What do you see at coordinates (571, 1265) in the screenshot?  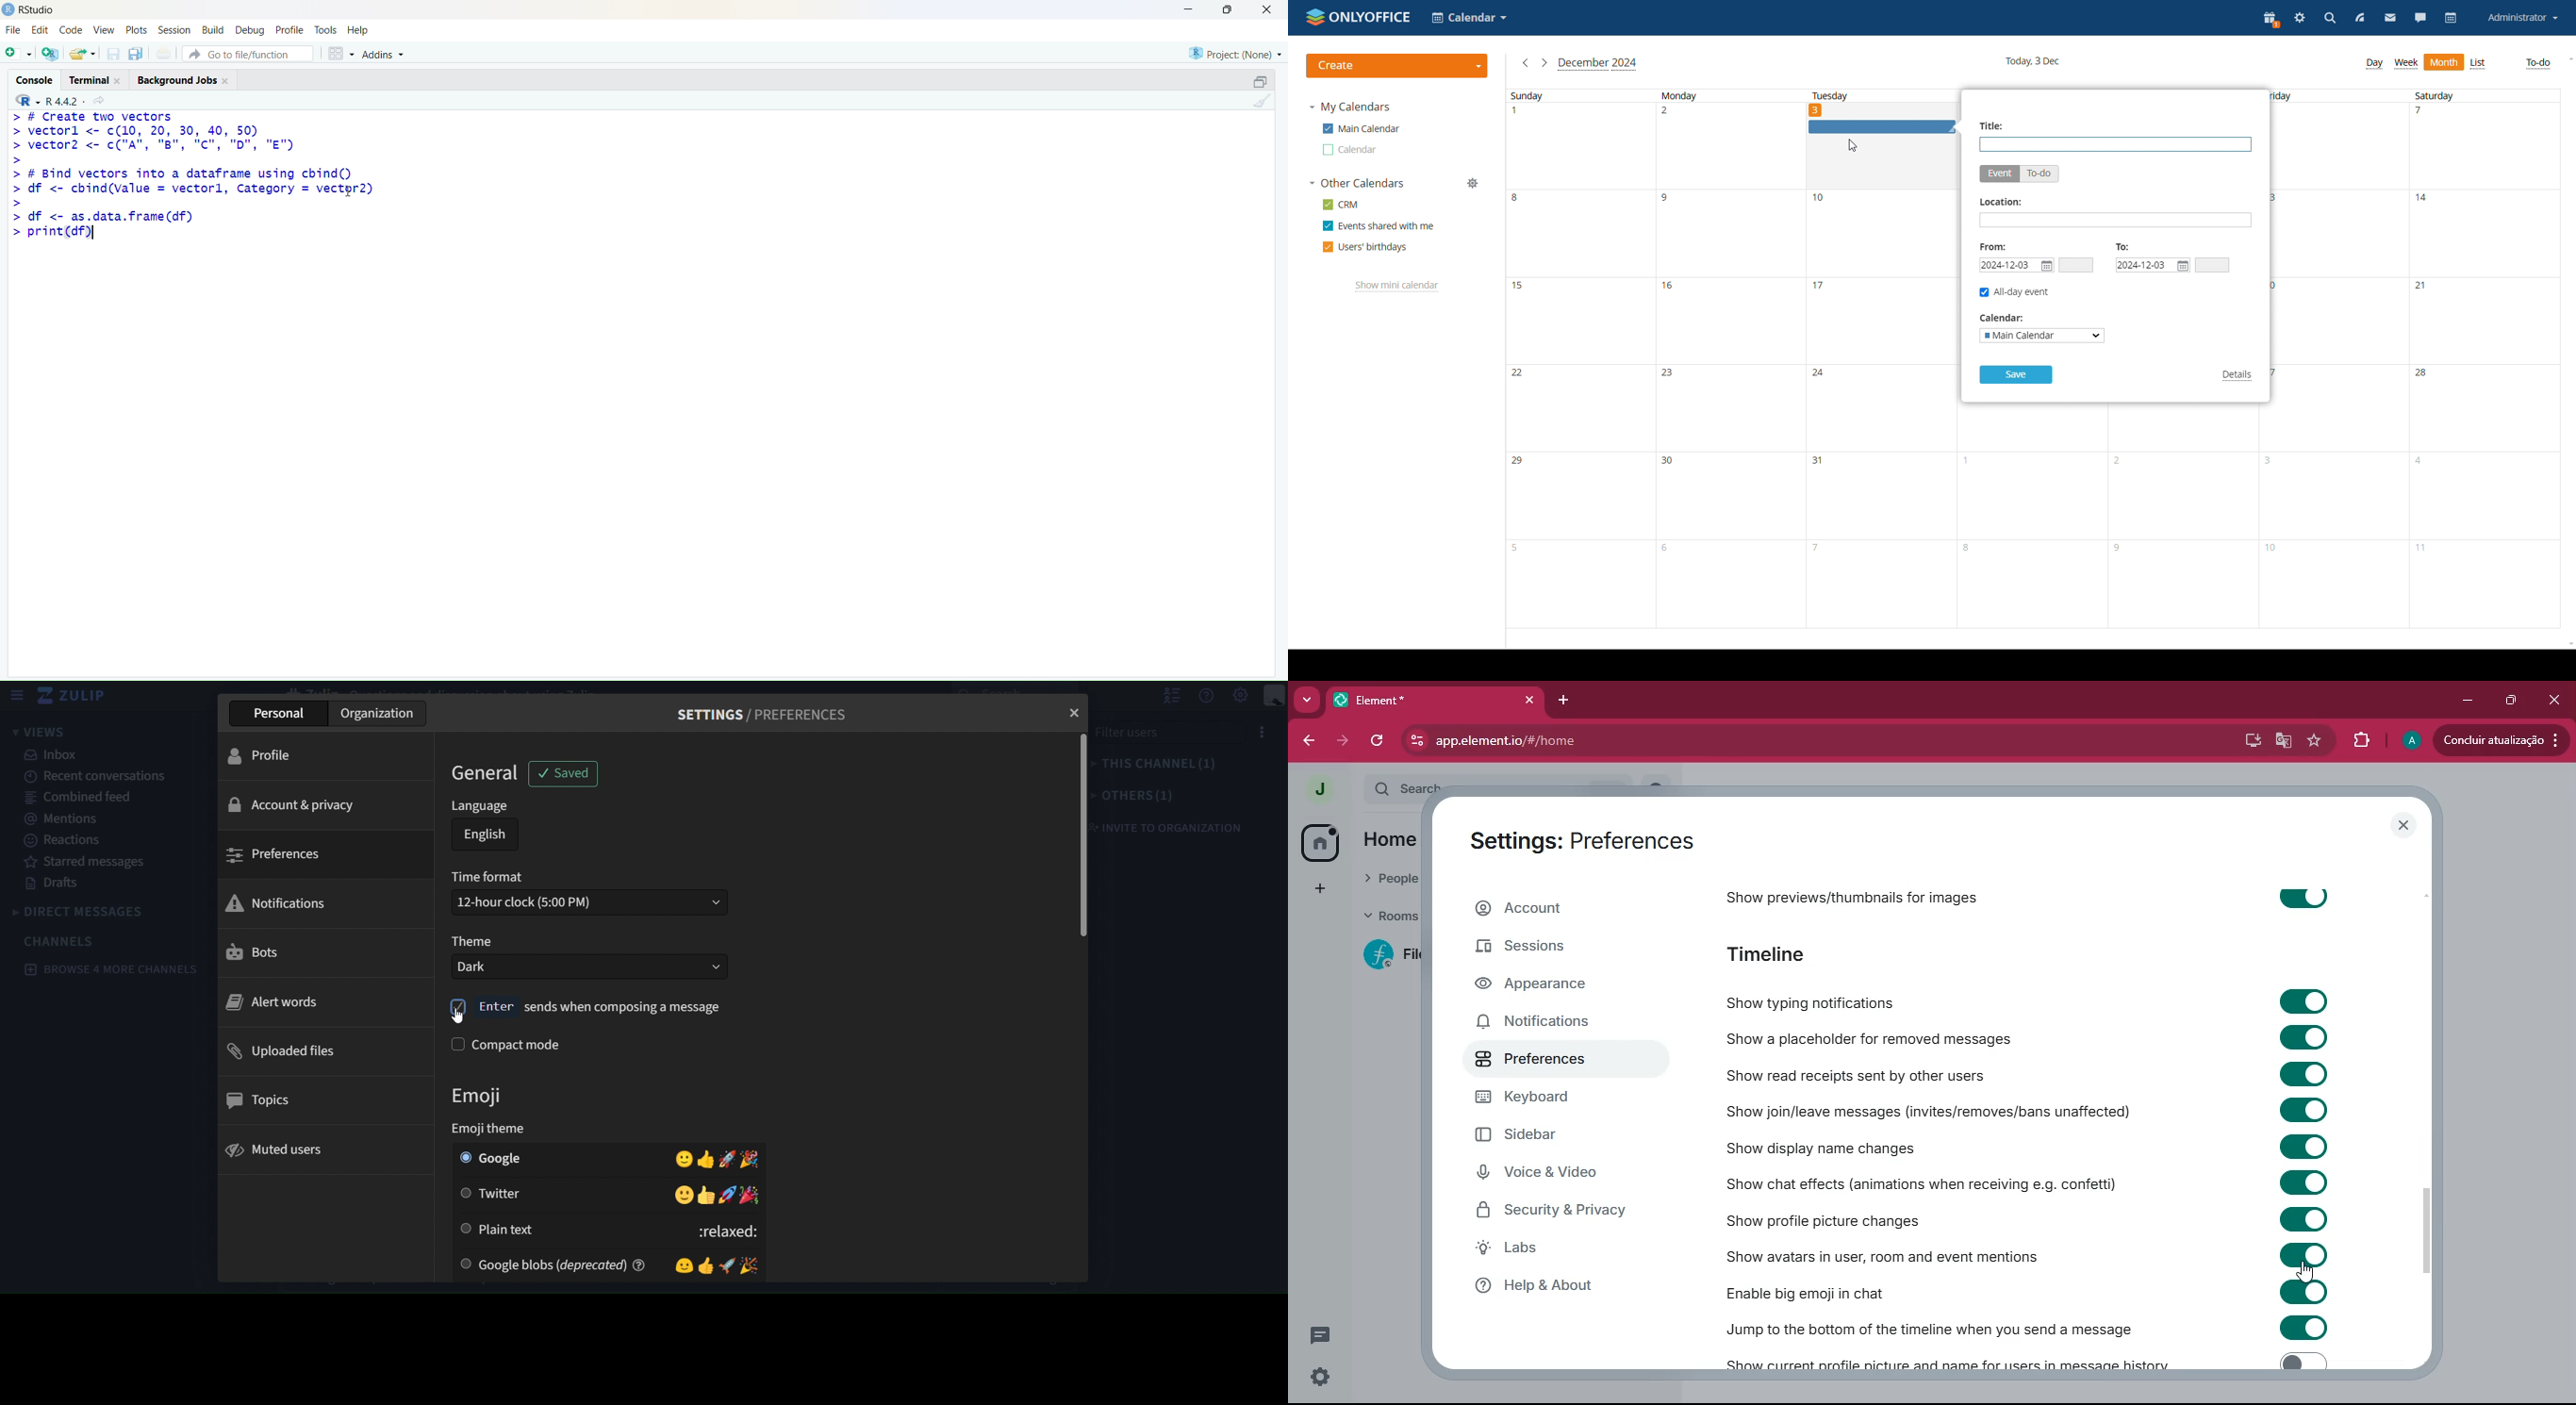 I see `Google blobs (depreciated)` at bounding box center [571, 1265].